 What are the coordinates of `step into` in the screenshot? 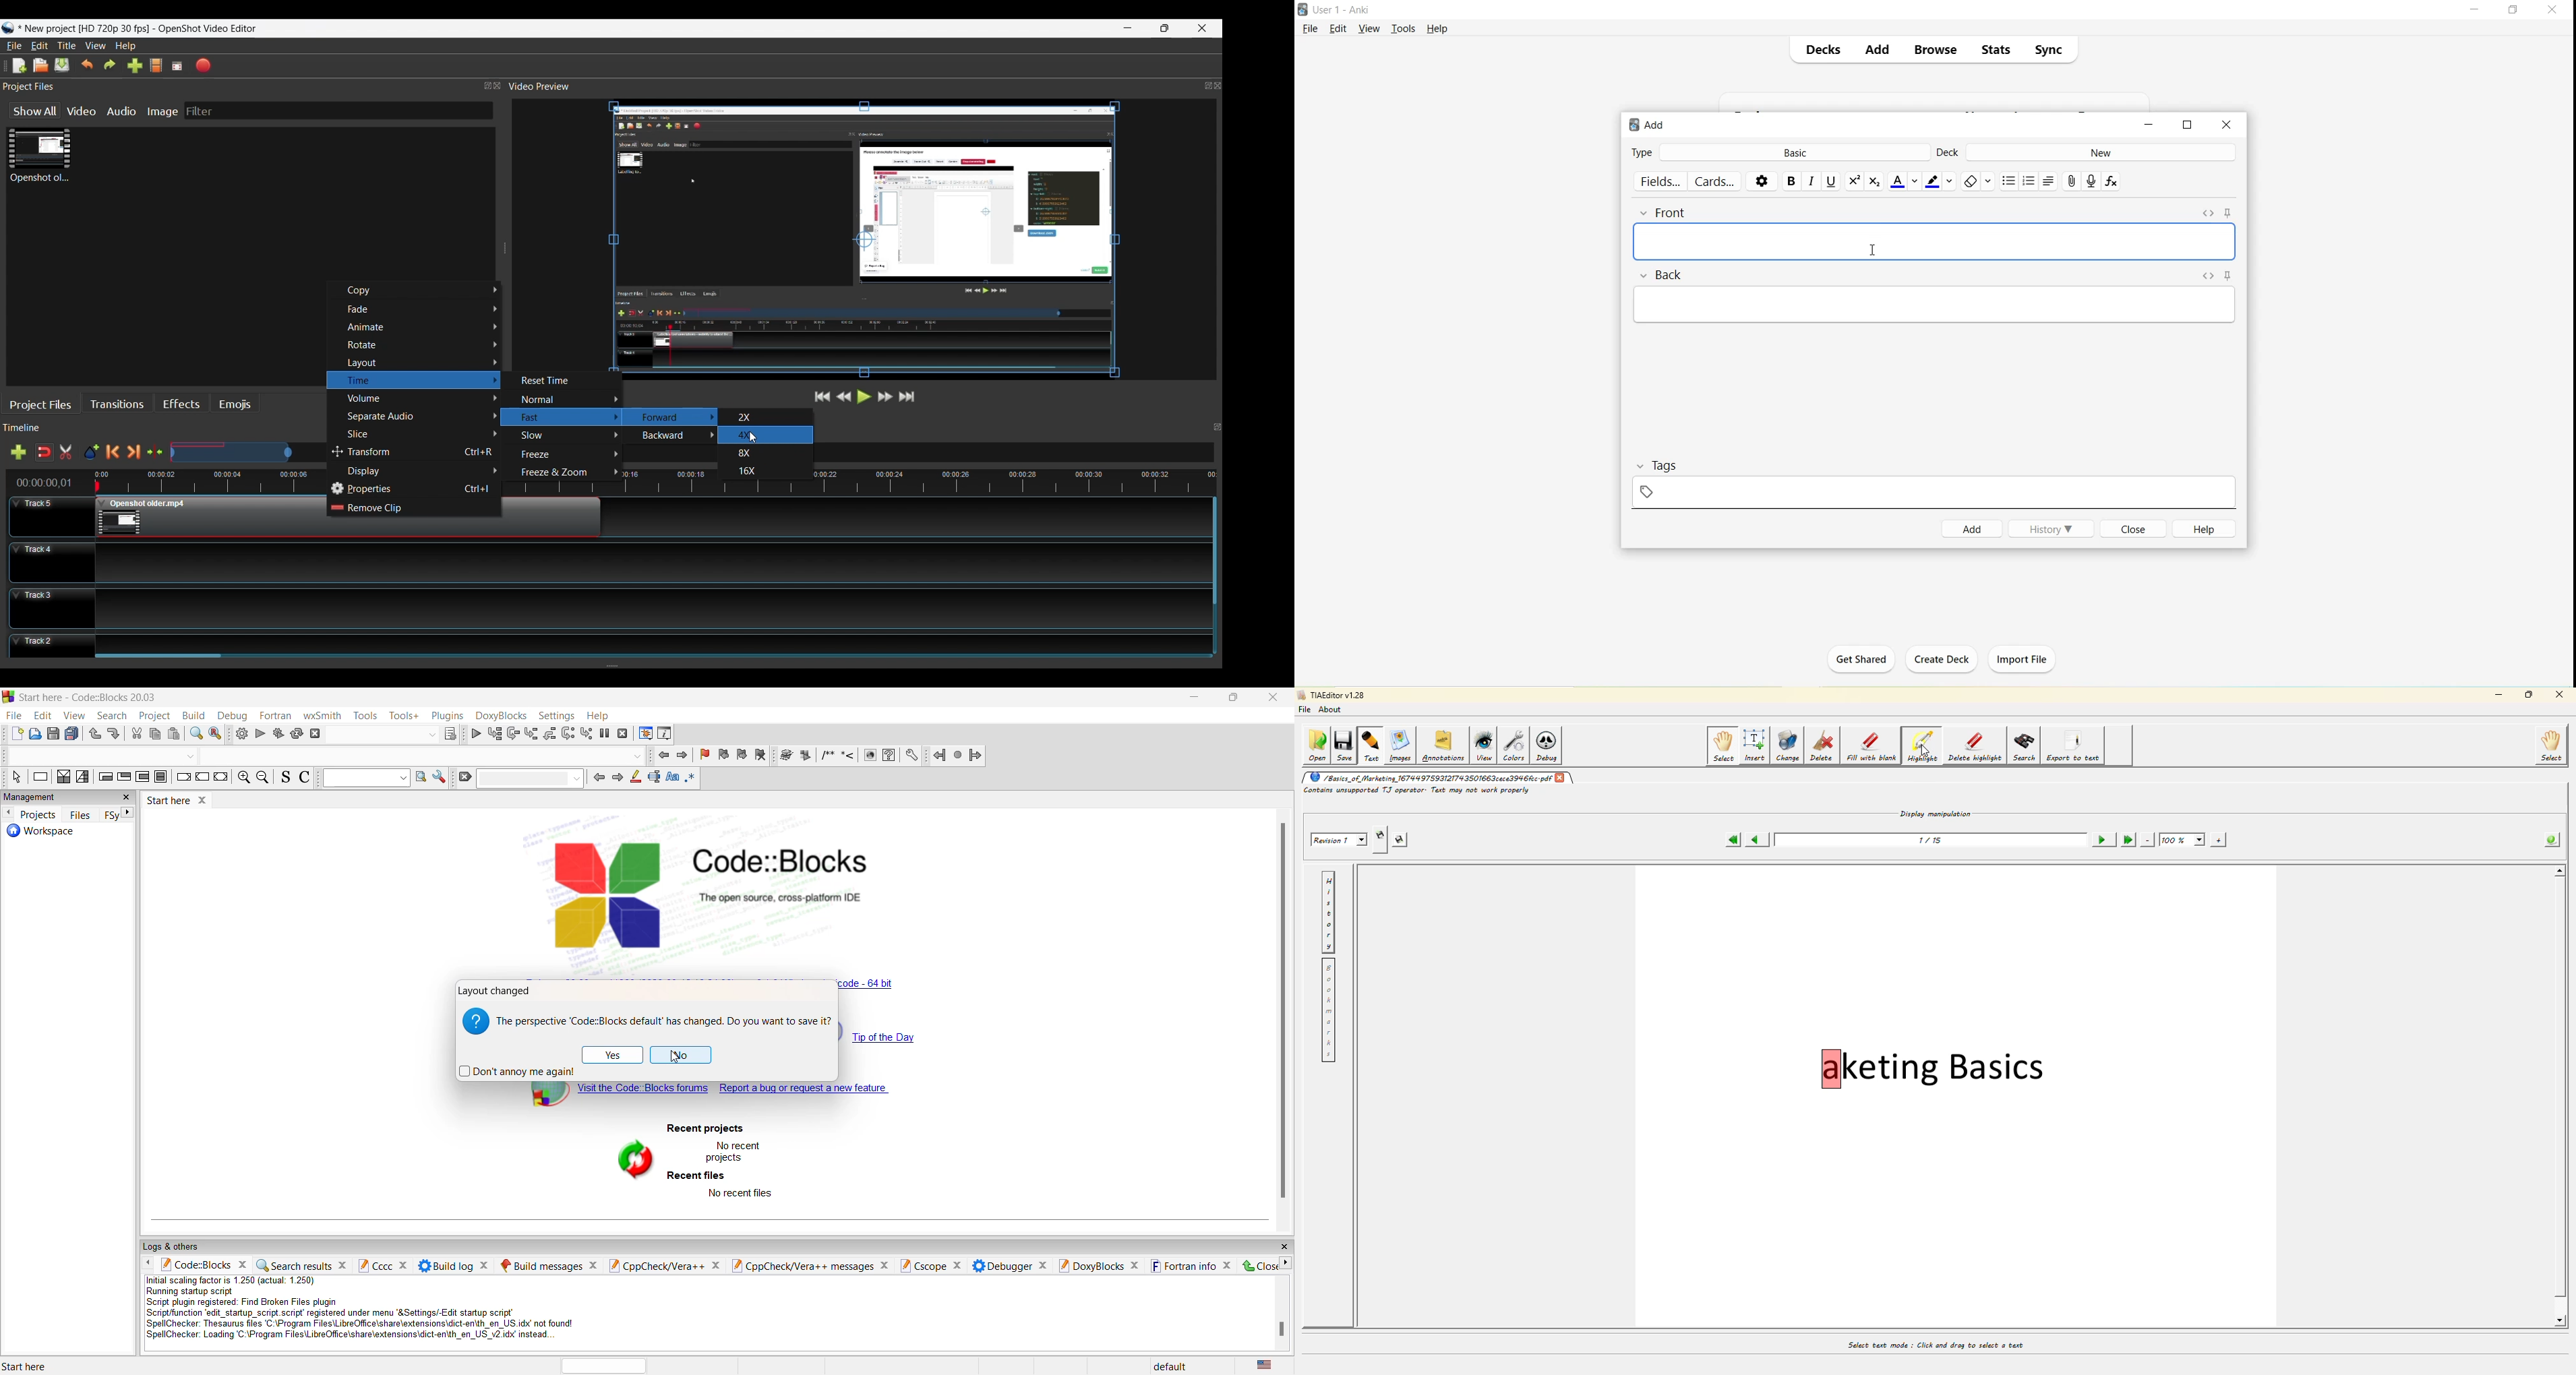 It's located at (549, 733).